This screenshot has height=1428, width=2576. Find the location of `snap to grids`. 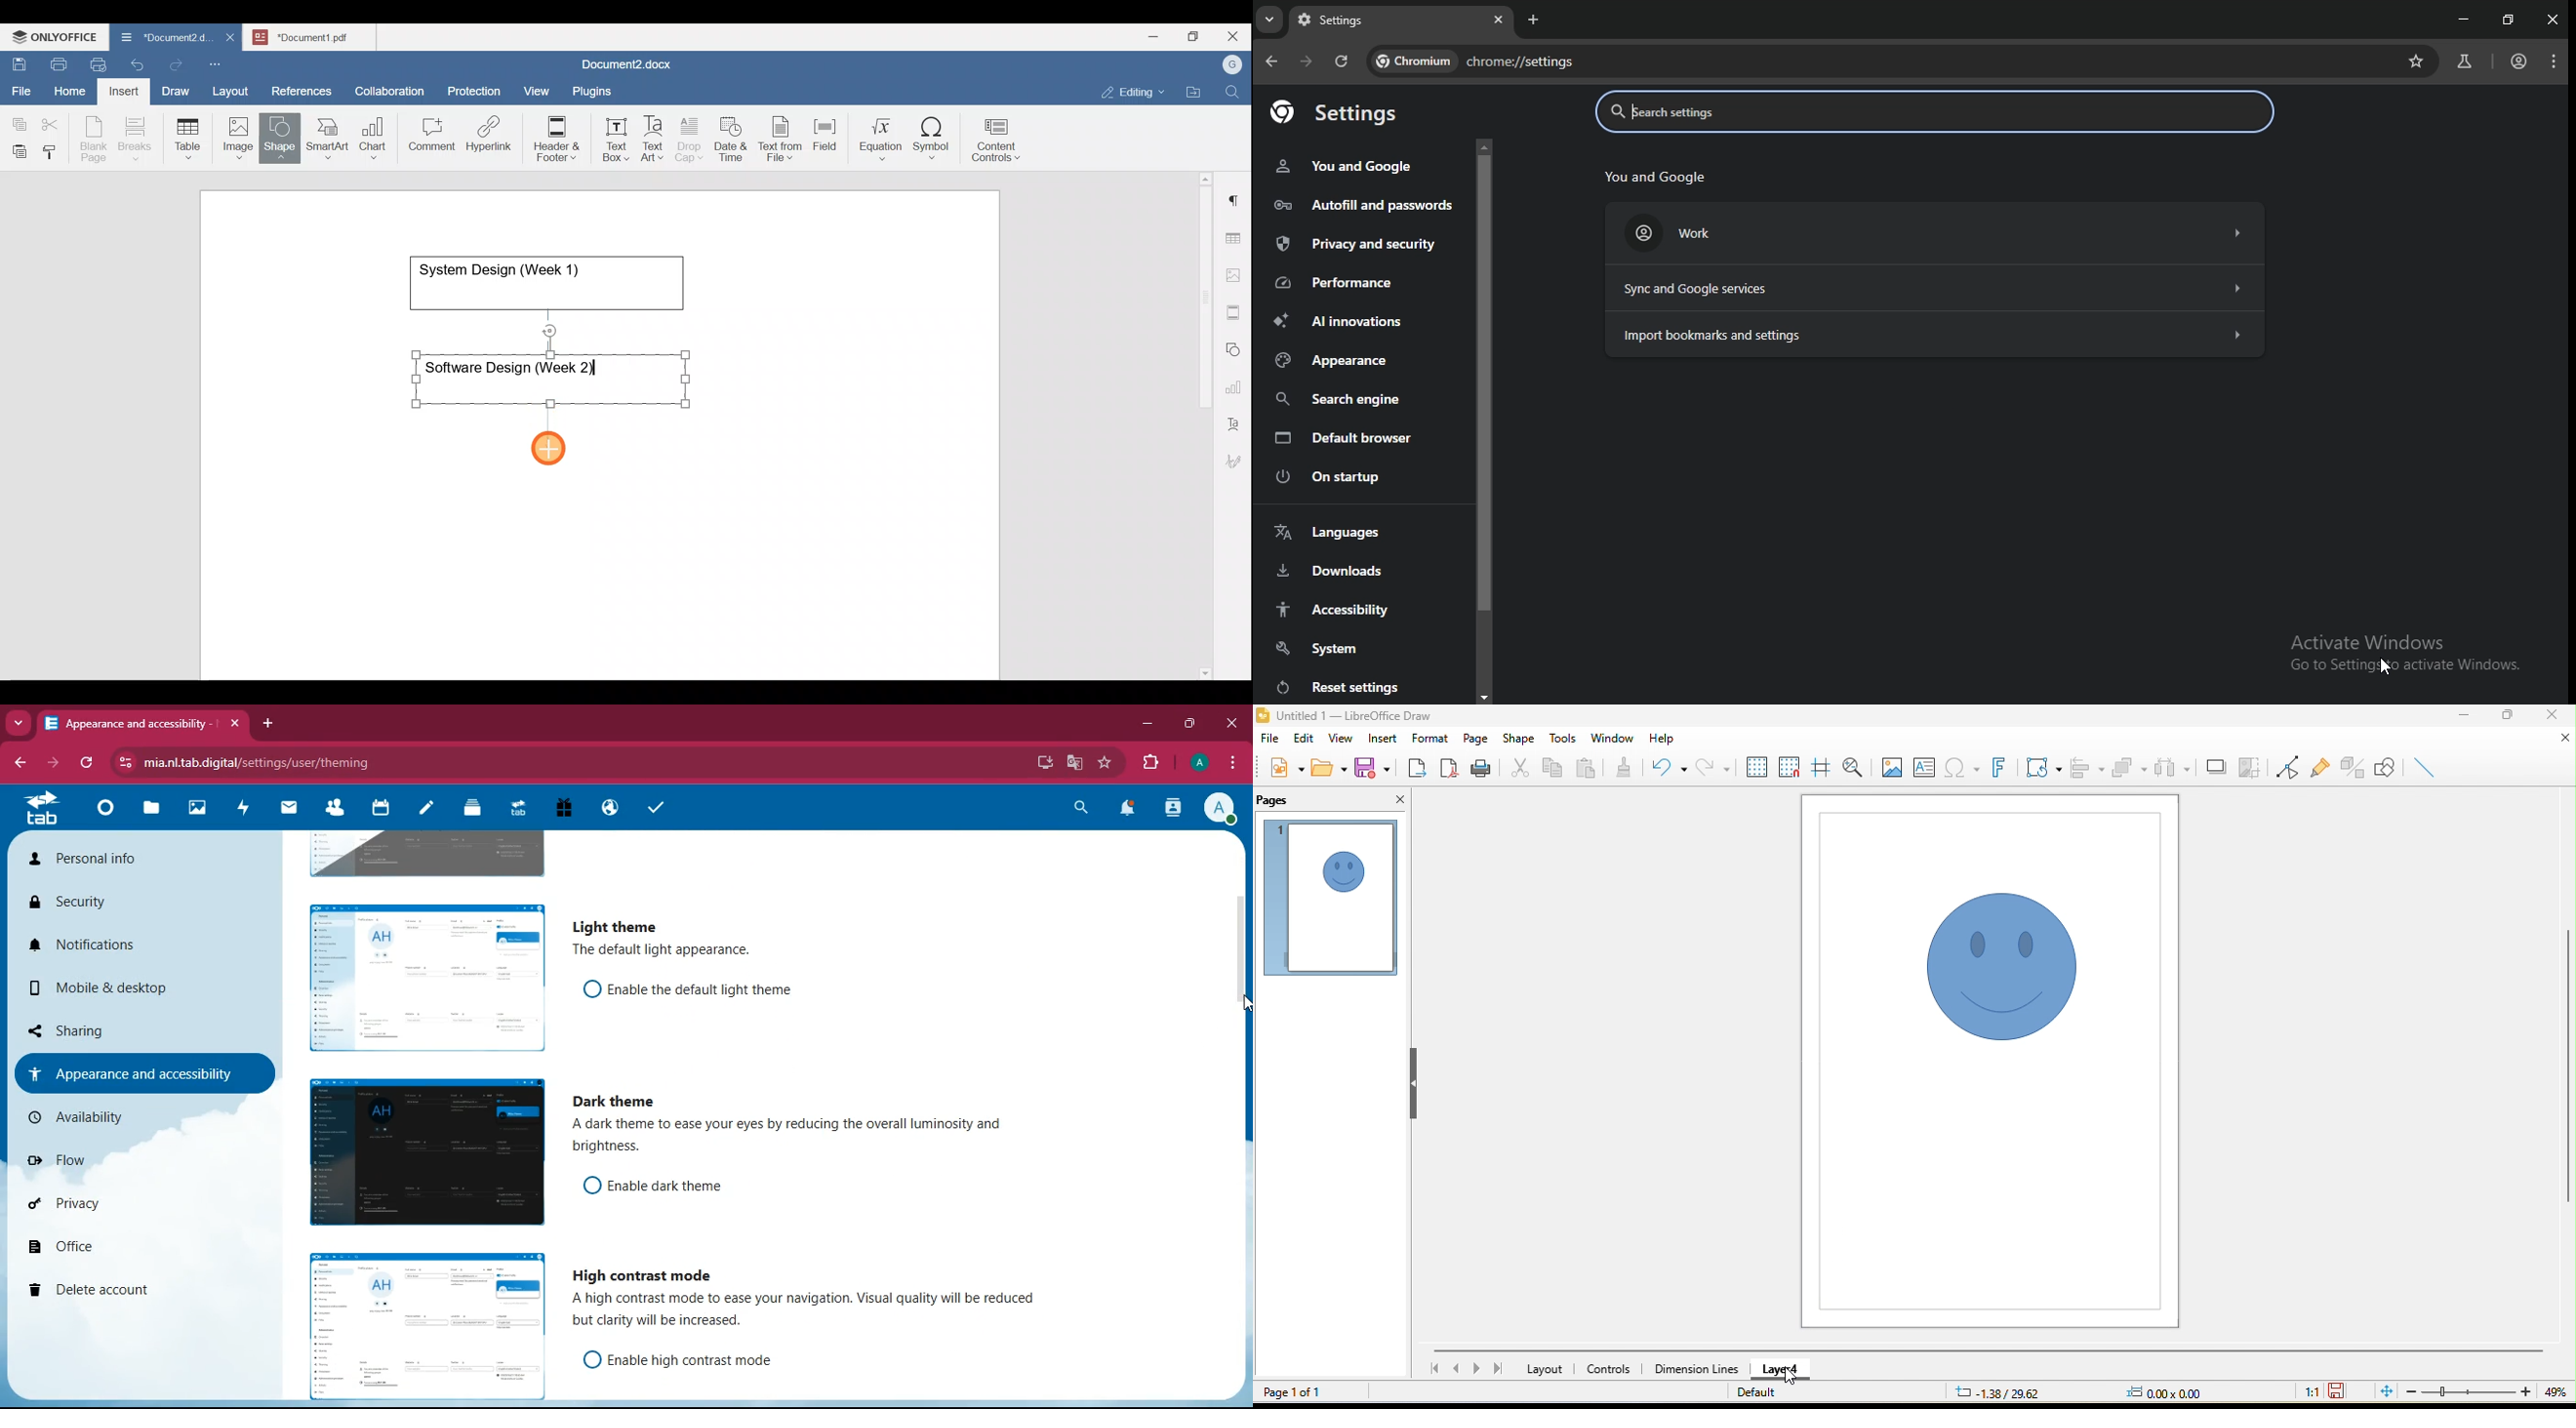

snap to grids is located at coordinates (1791, 770).